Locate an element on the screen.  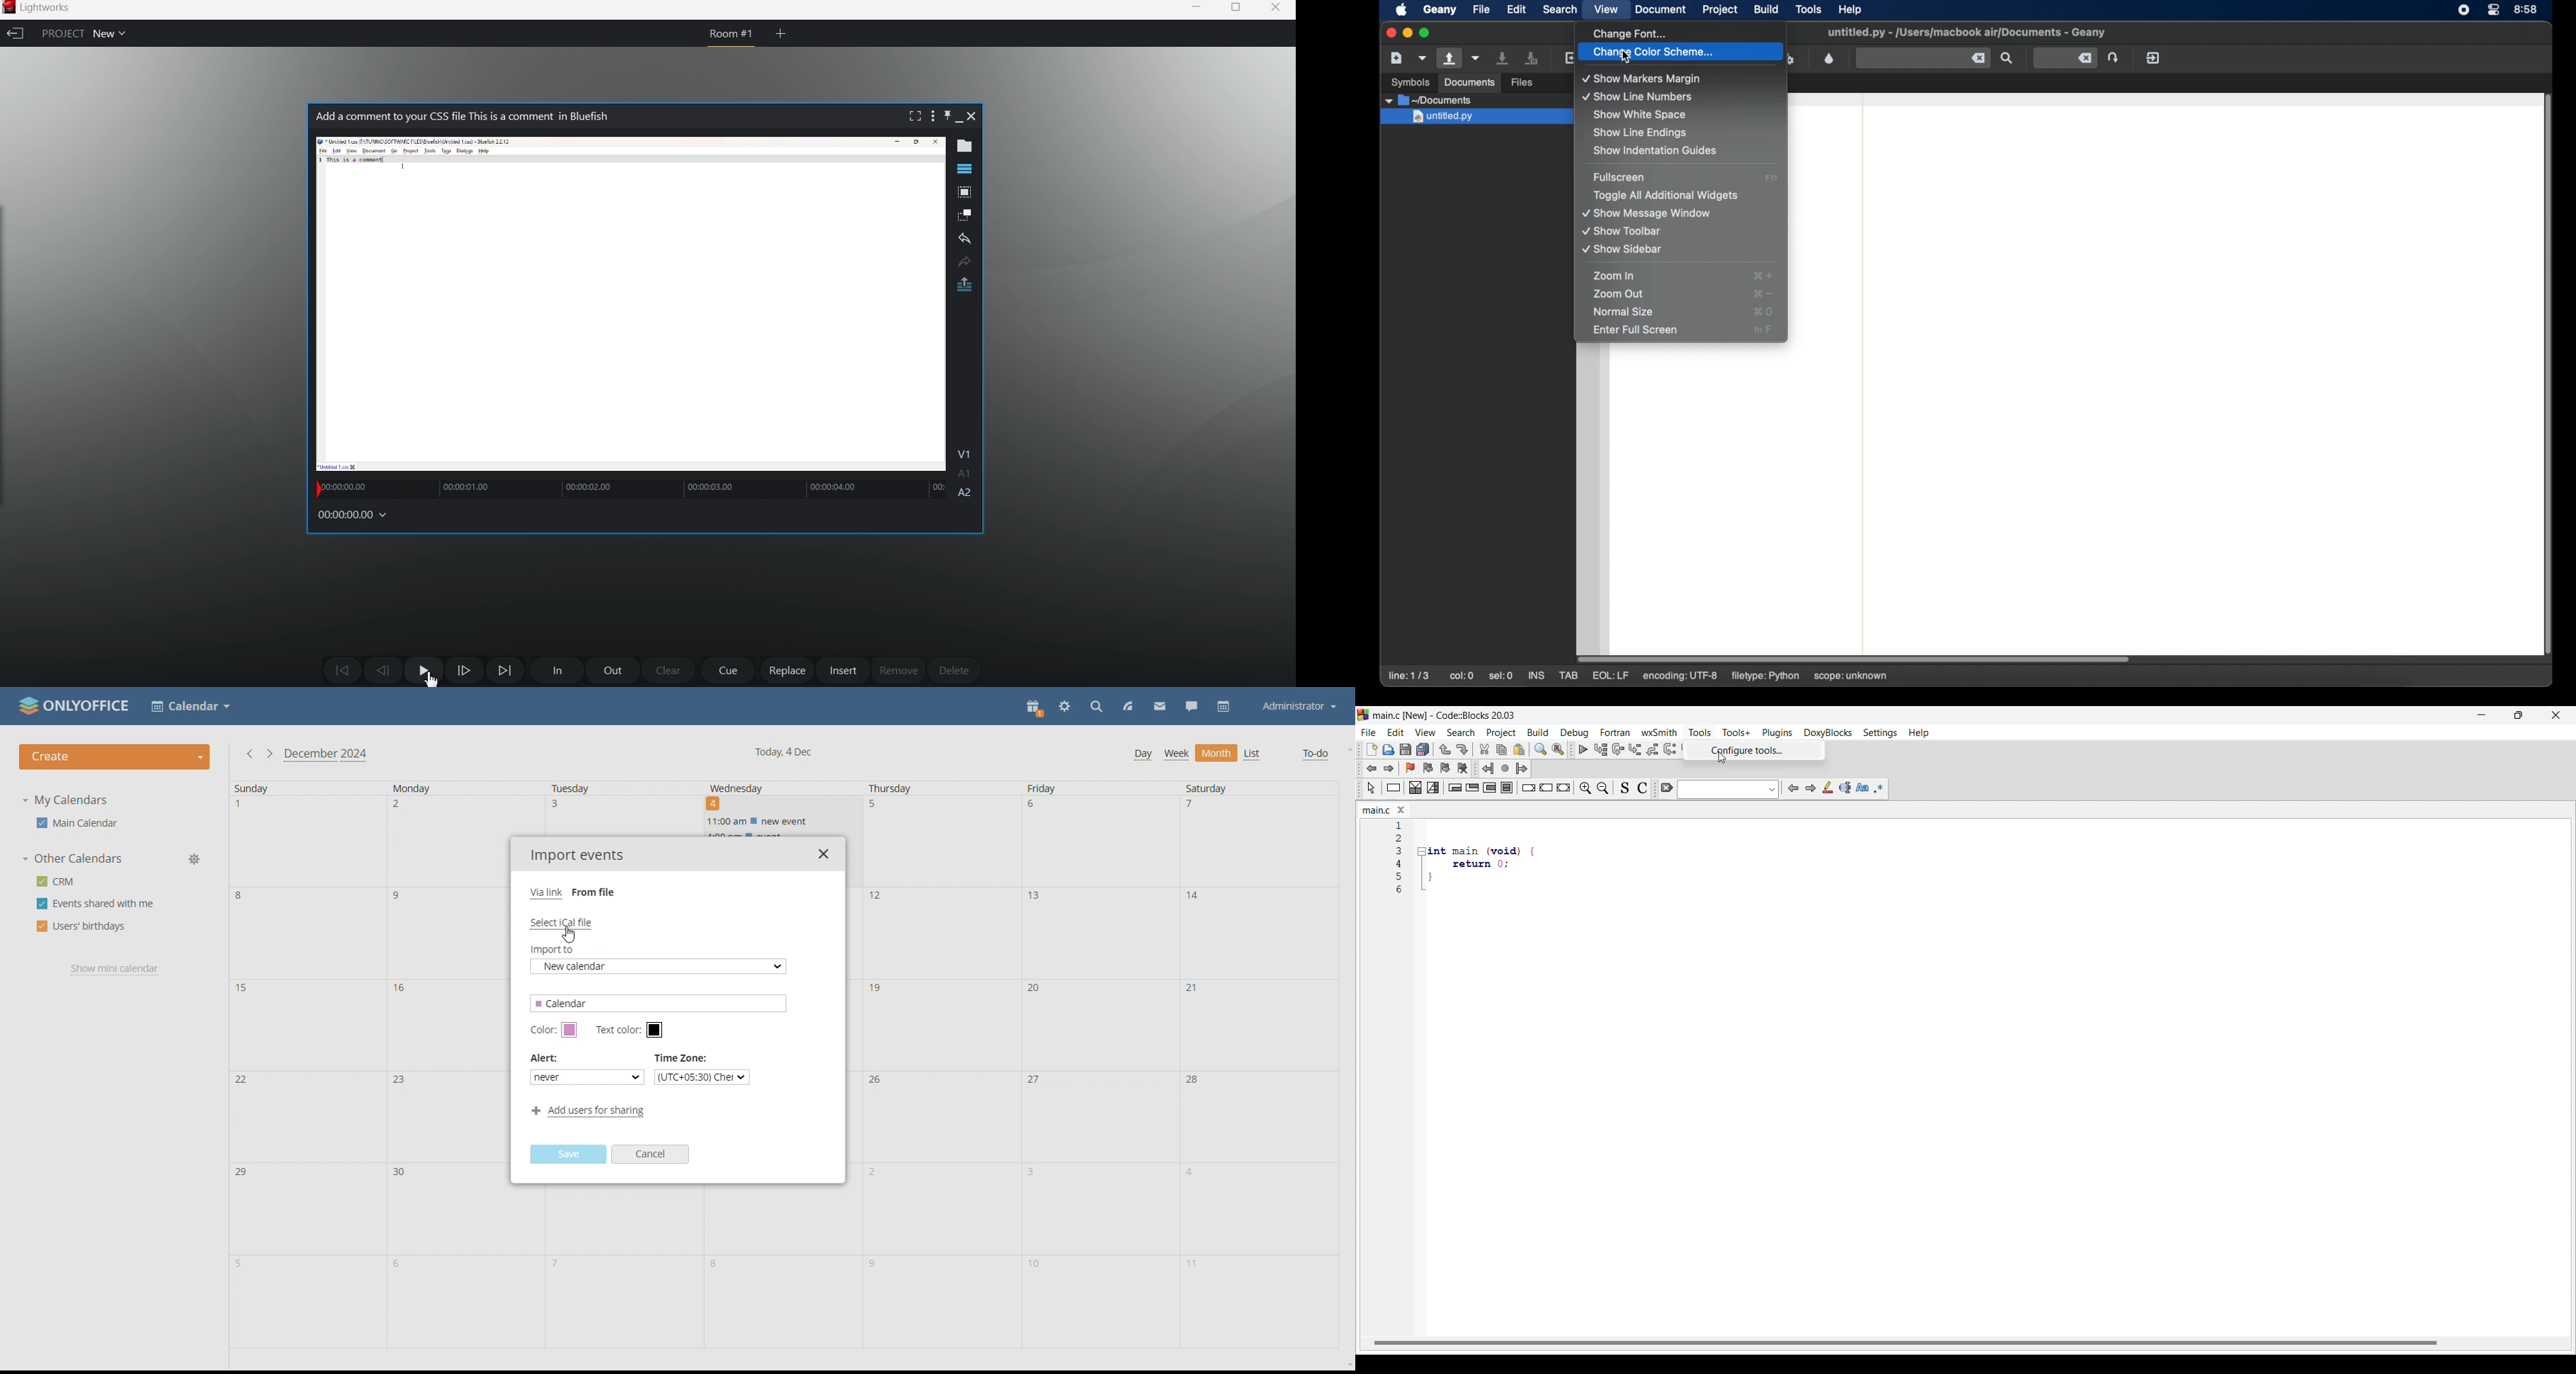
search is located at coordinates (1560, 9).